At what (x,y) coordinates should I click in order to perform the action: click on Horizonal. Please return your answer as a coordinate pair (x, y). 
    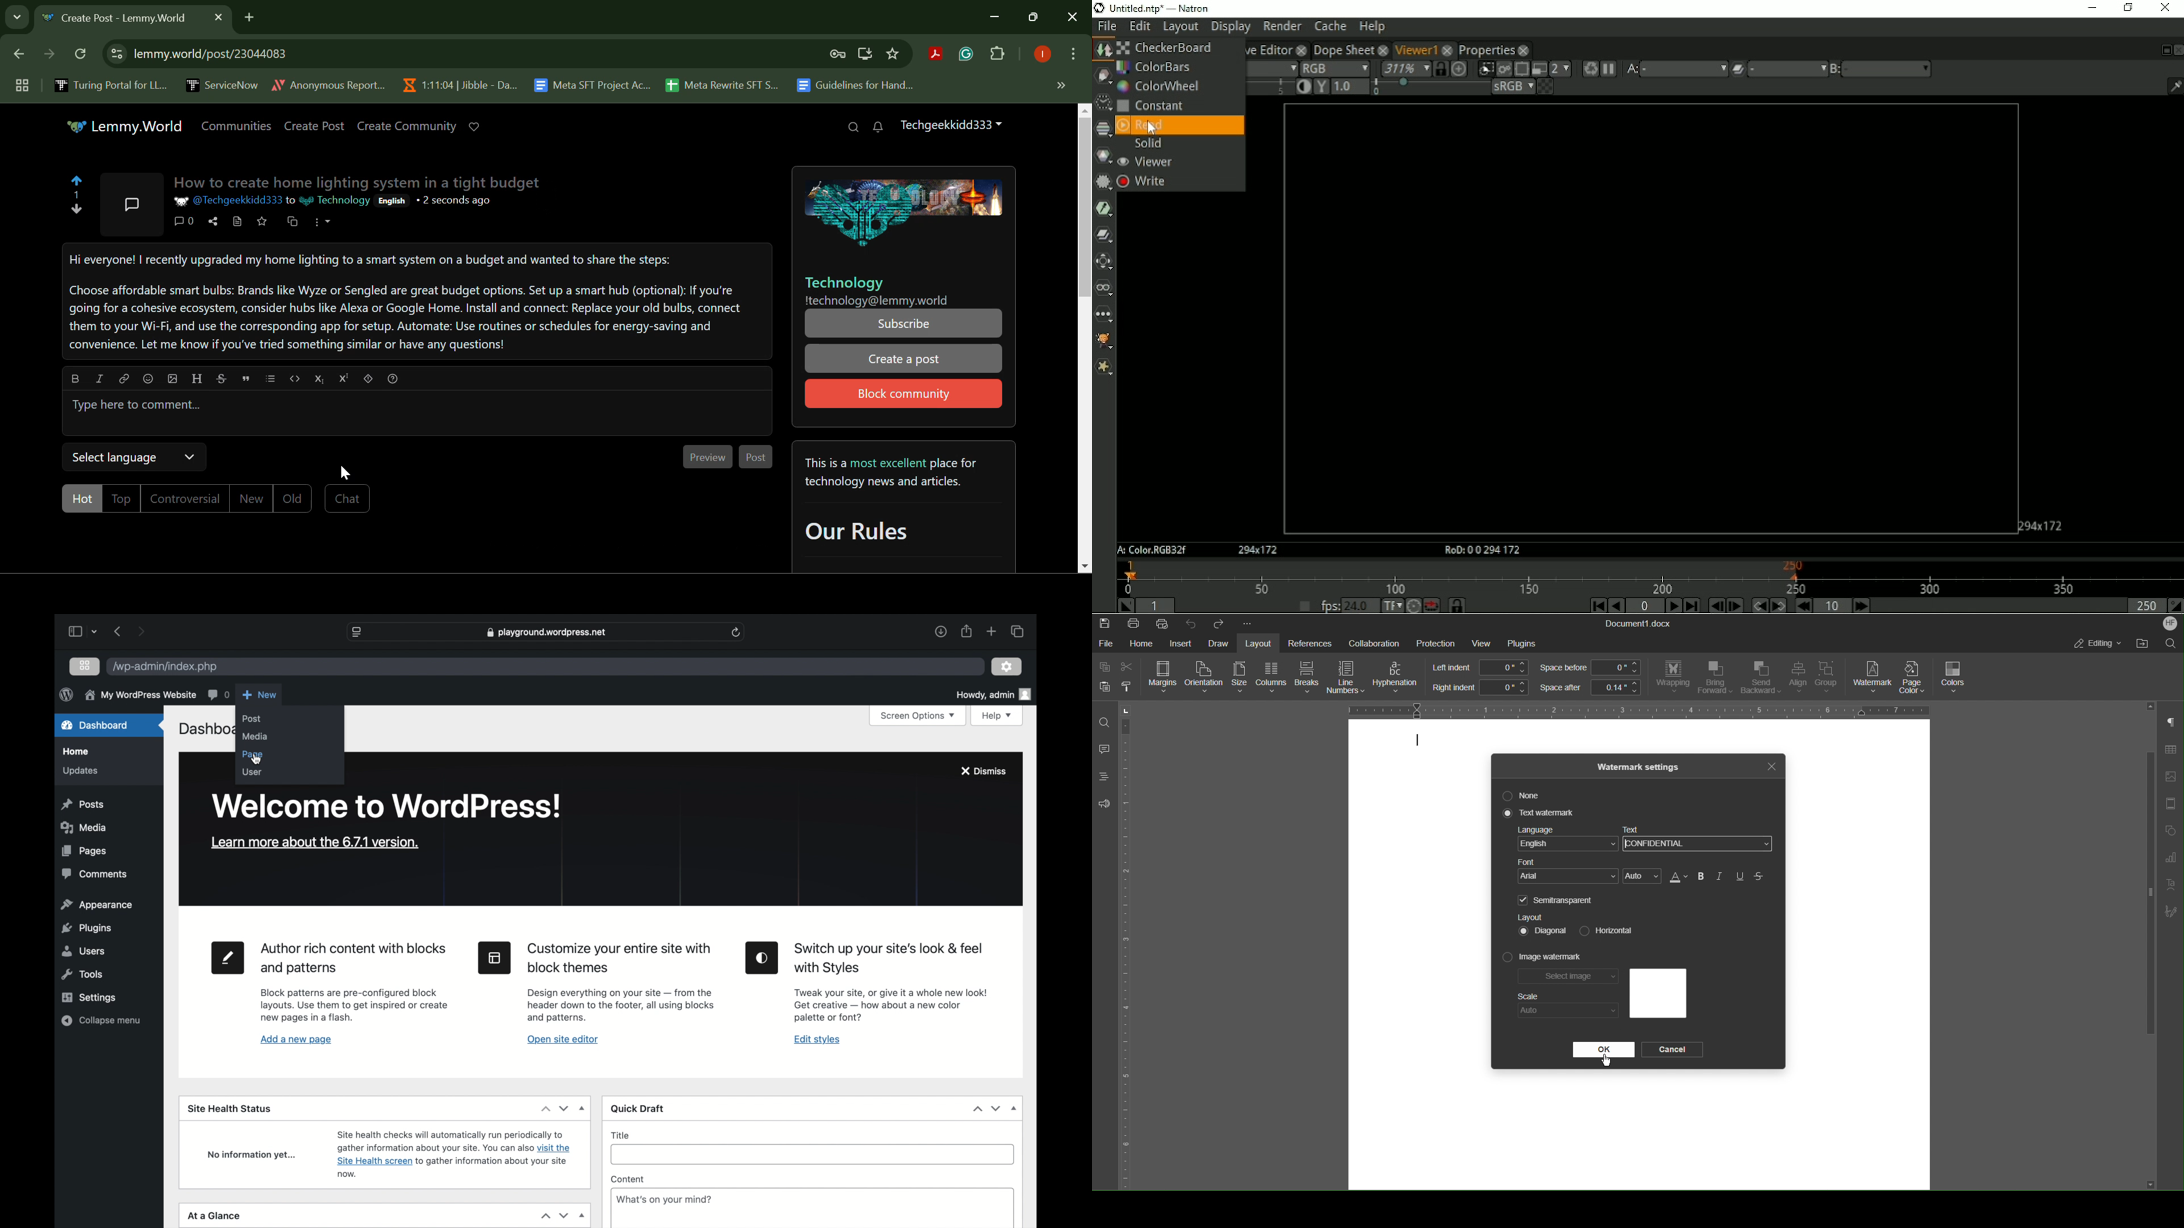
    Looking at the image, I should click on (1604, 930).